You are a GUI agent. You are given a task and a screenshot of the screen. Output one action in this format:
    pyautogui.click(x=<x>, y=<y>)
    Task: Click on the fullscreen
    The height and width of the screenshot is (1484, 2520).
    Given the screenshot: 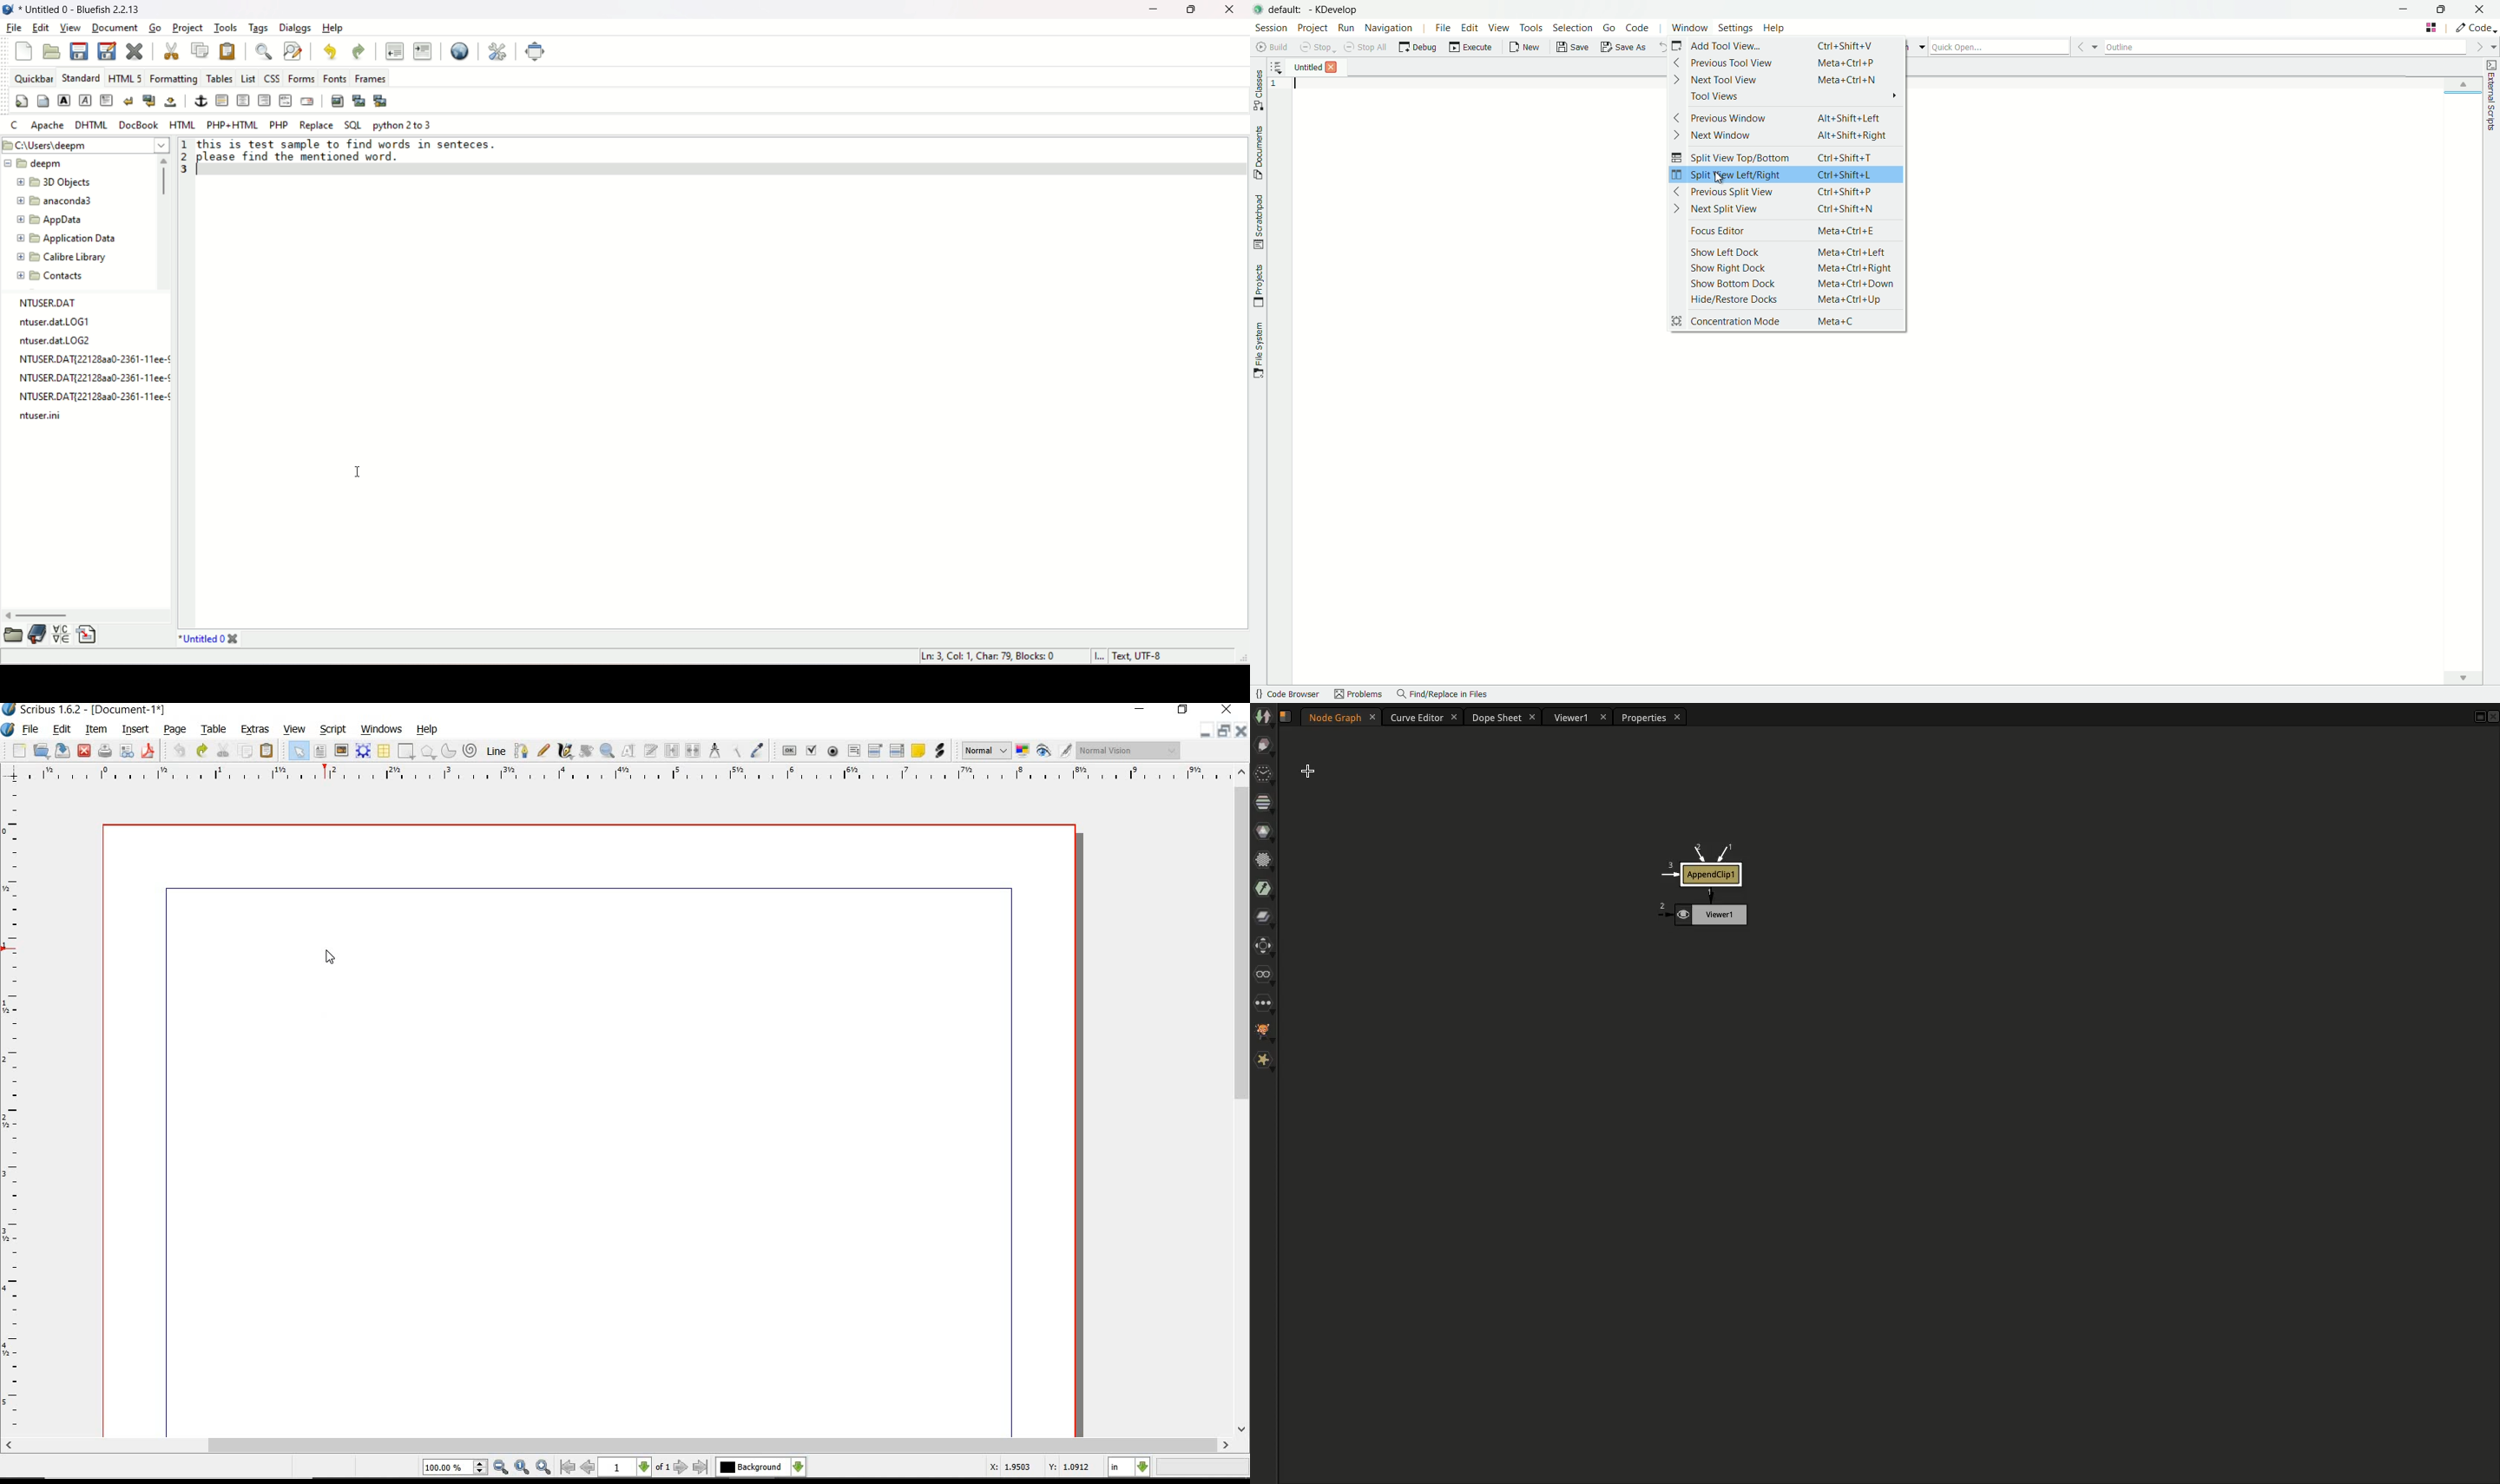 What is the action you would take?
    pyautogui.click(x=537, y=50)
    